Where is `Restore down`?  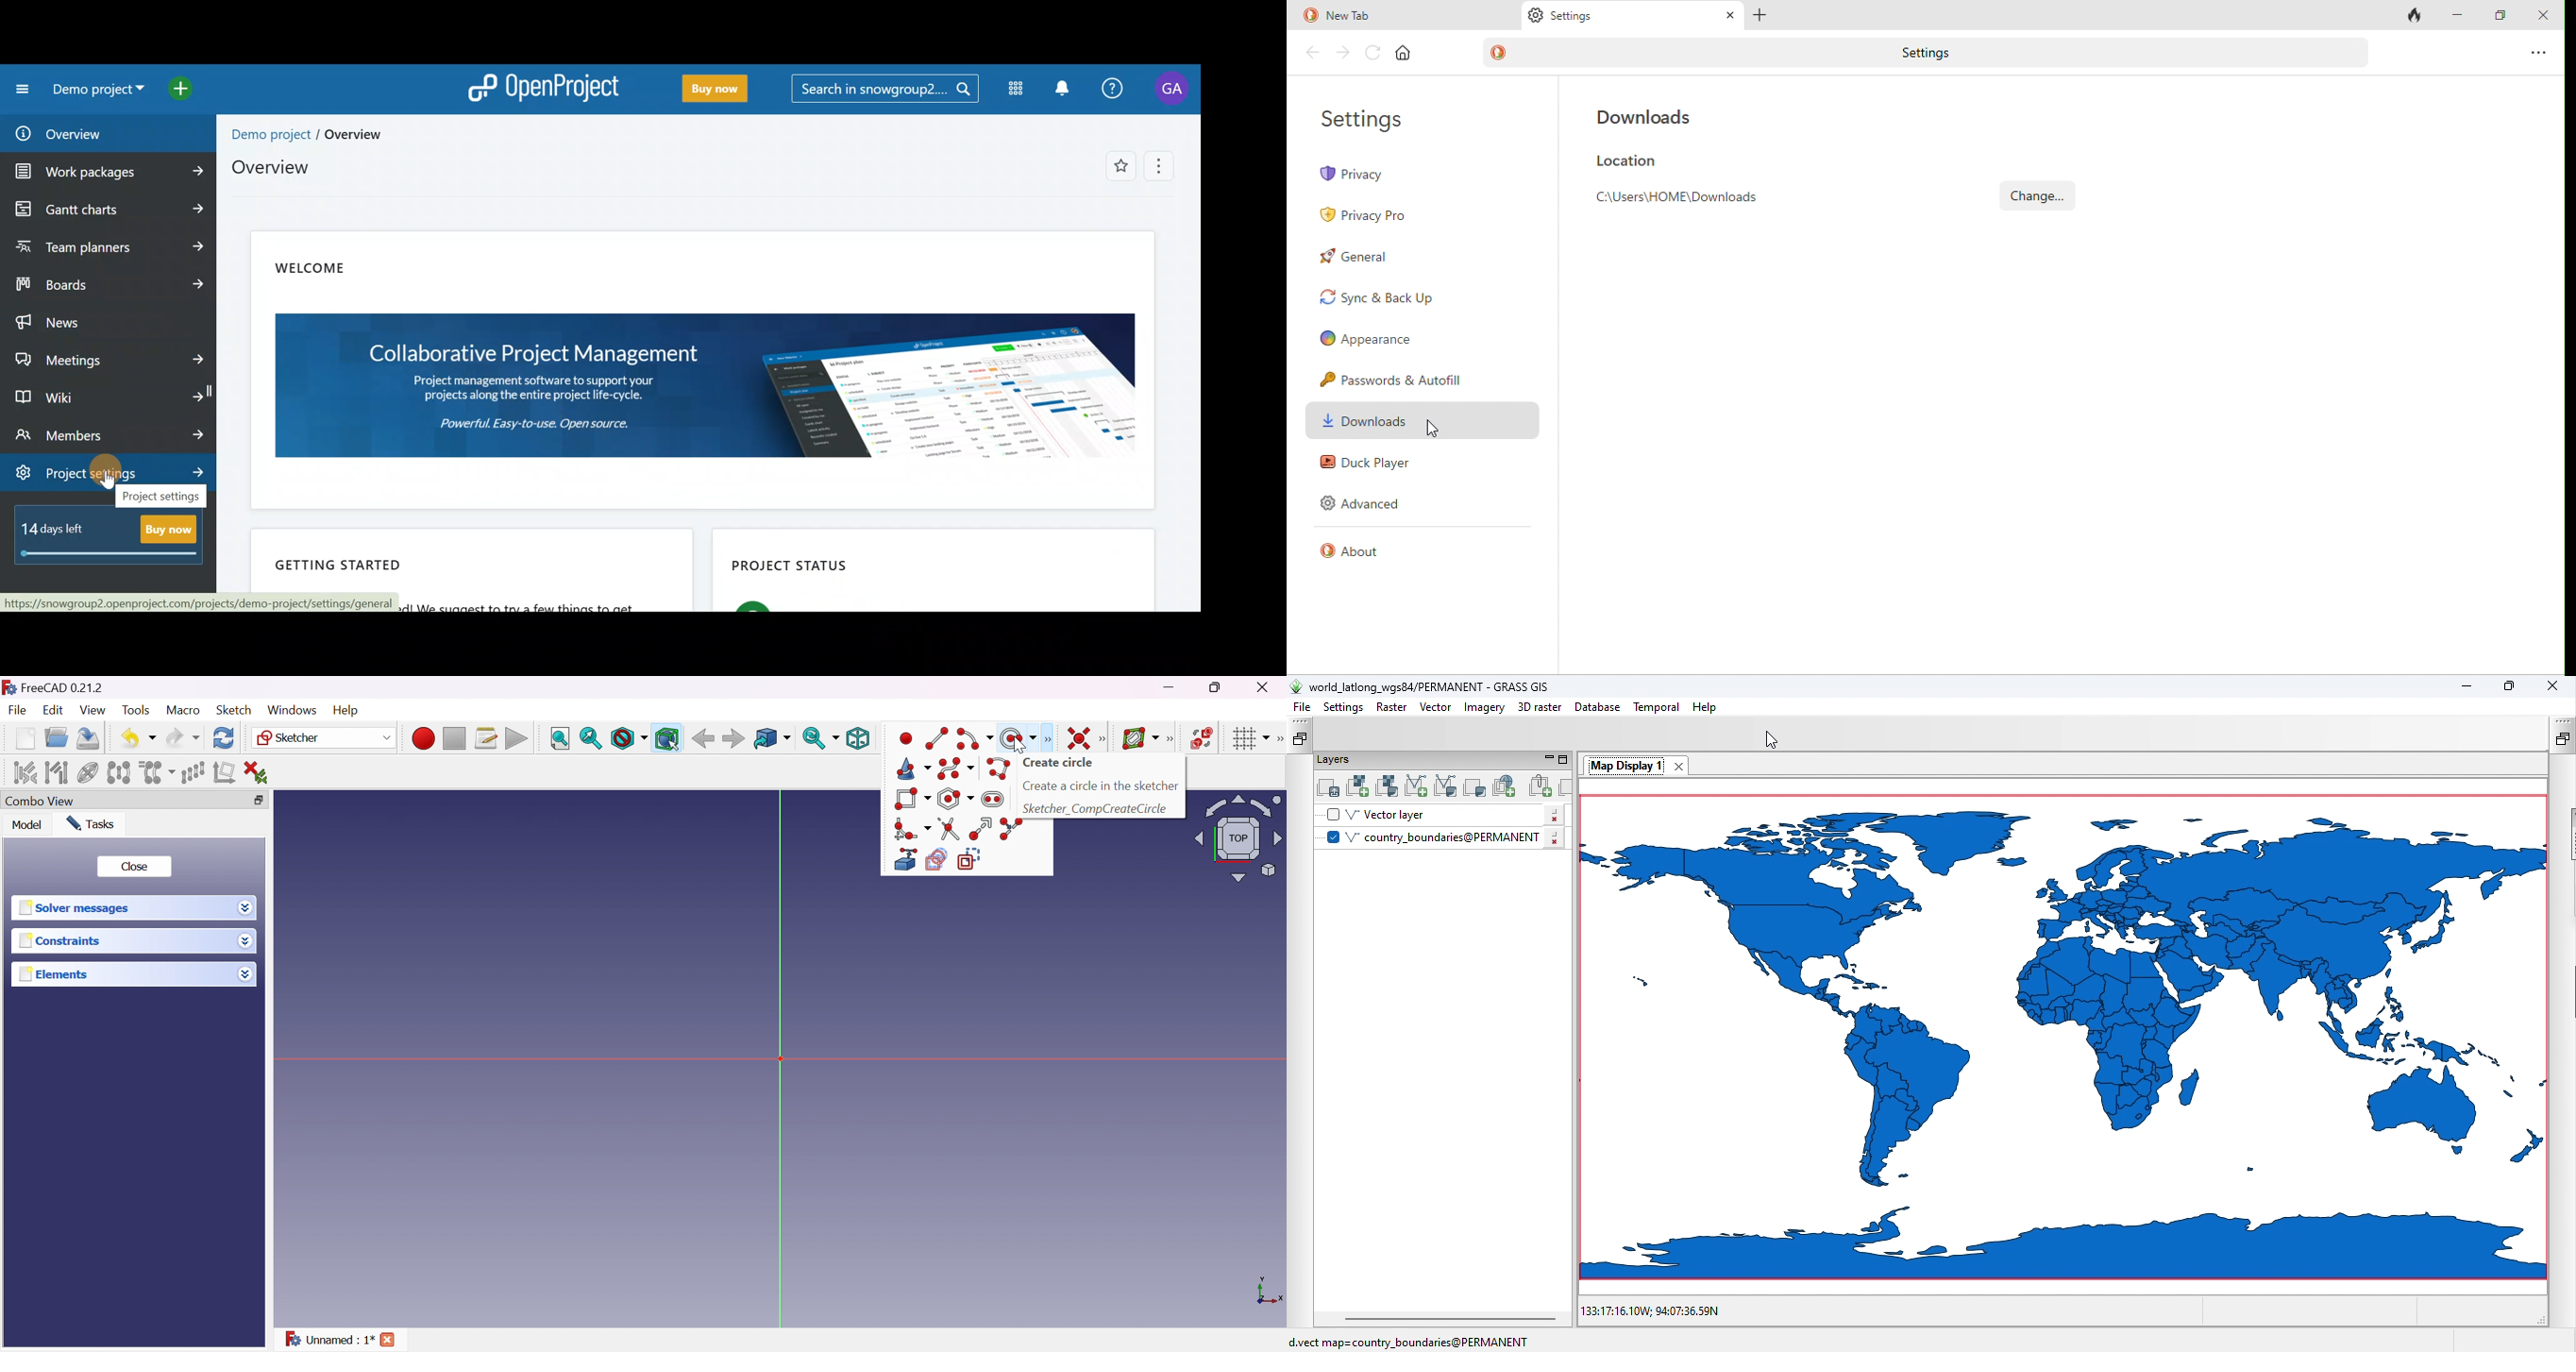
Restore down is located at coordinates (257, 800).